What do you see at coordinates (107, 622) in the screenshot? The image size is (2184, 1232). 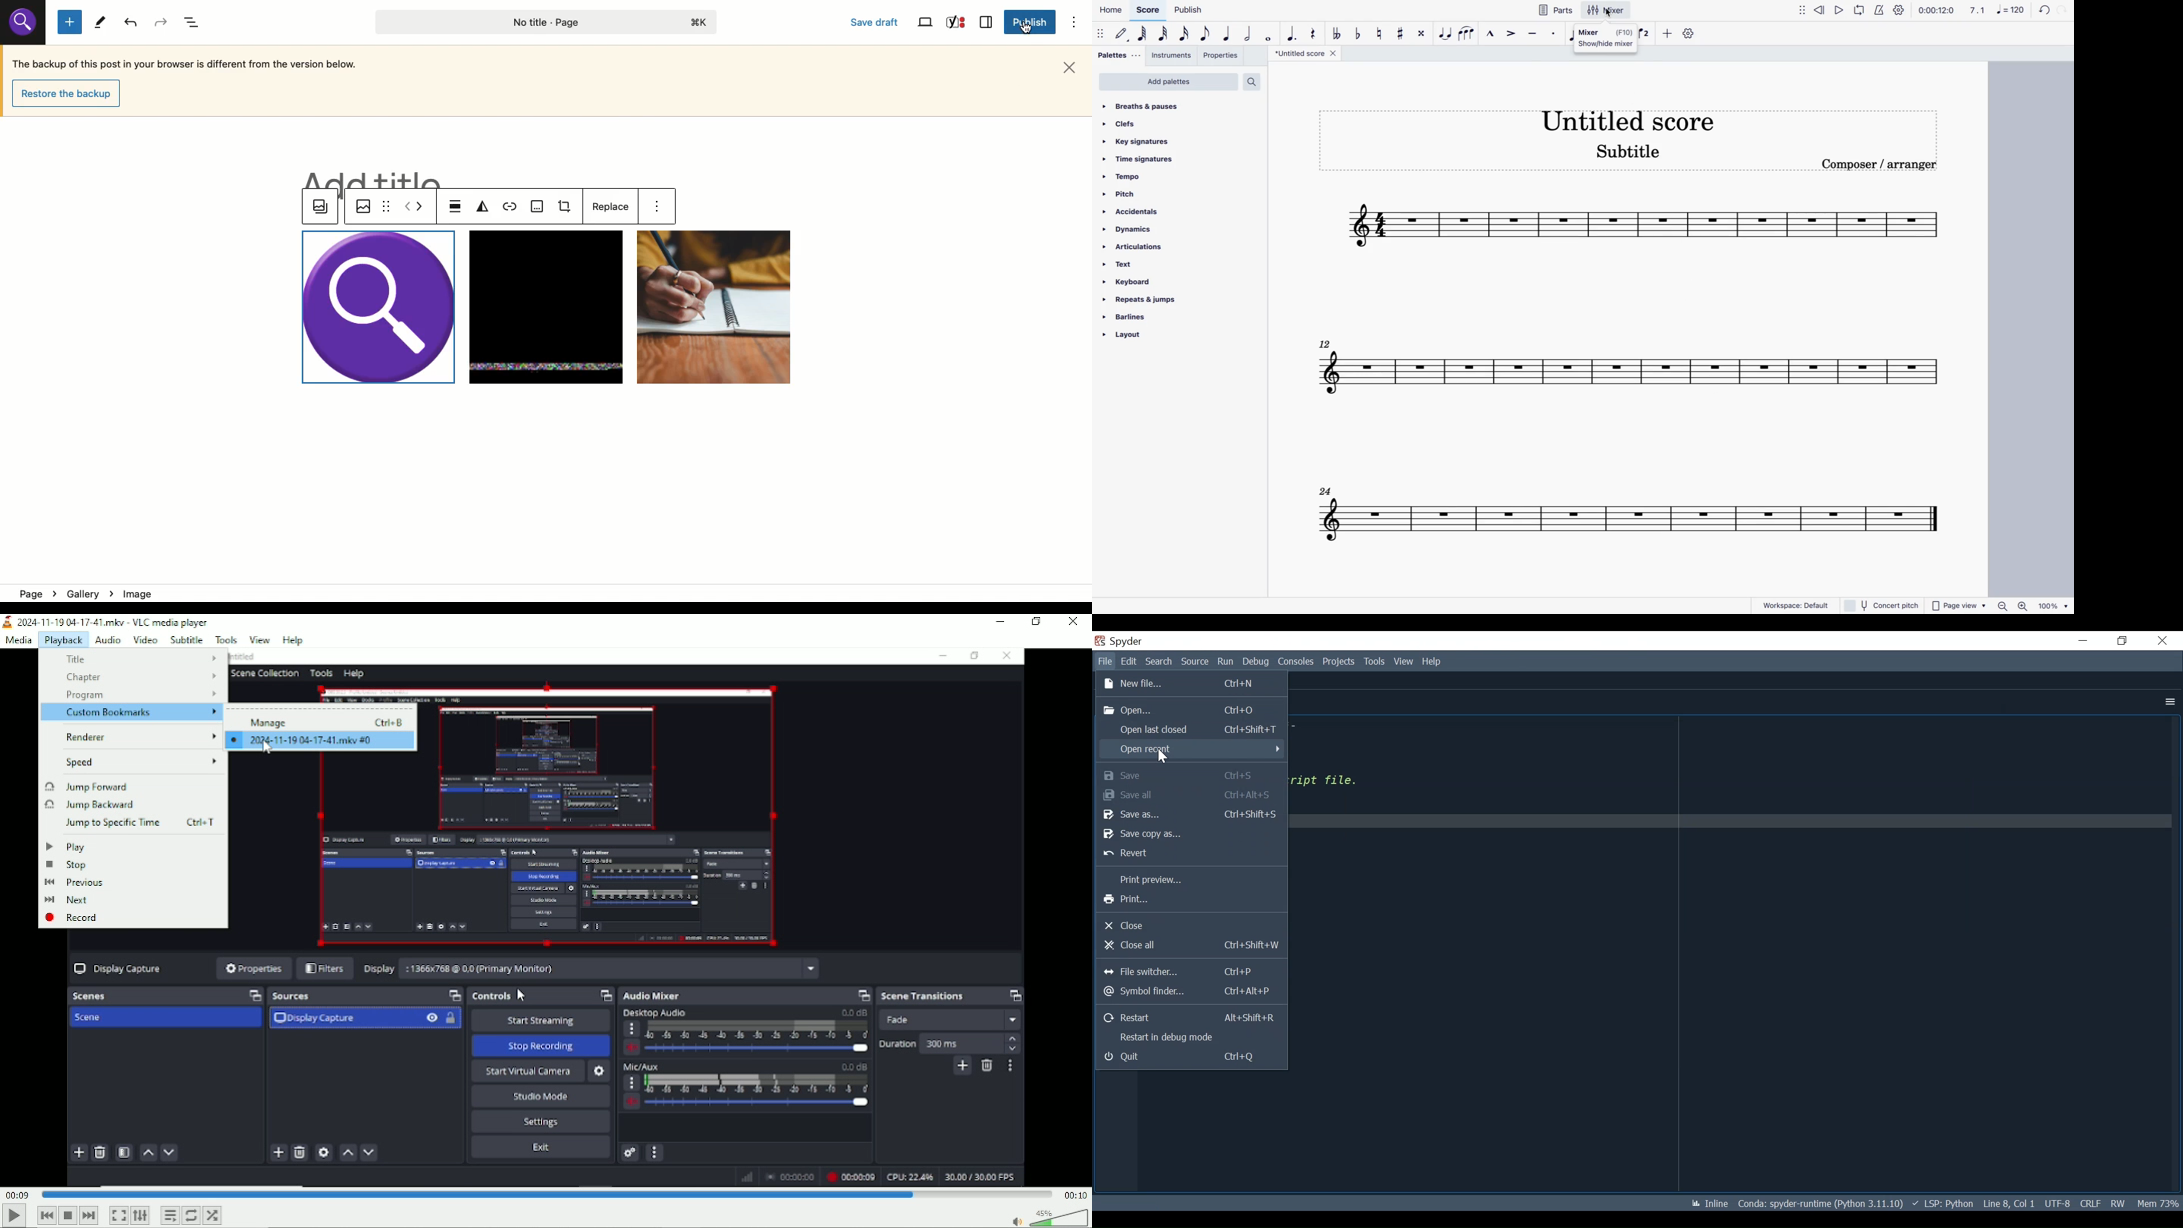 I see `2024-11-19 04-17-41.mkv - VLC media player` at bounding box center [107, 622].